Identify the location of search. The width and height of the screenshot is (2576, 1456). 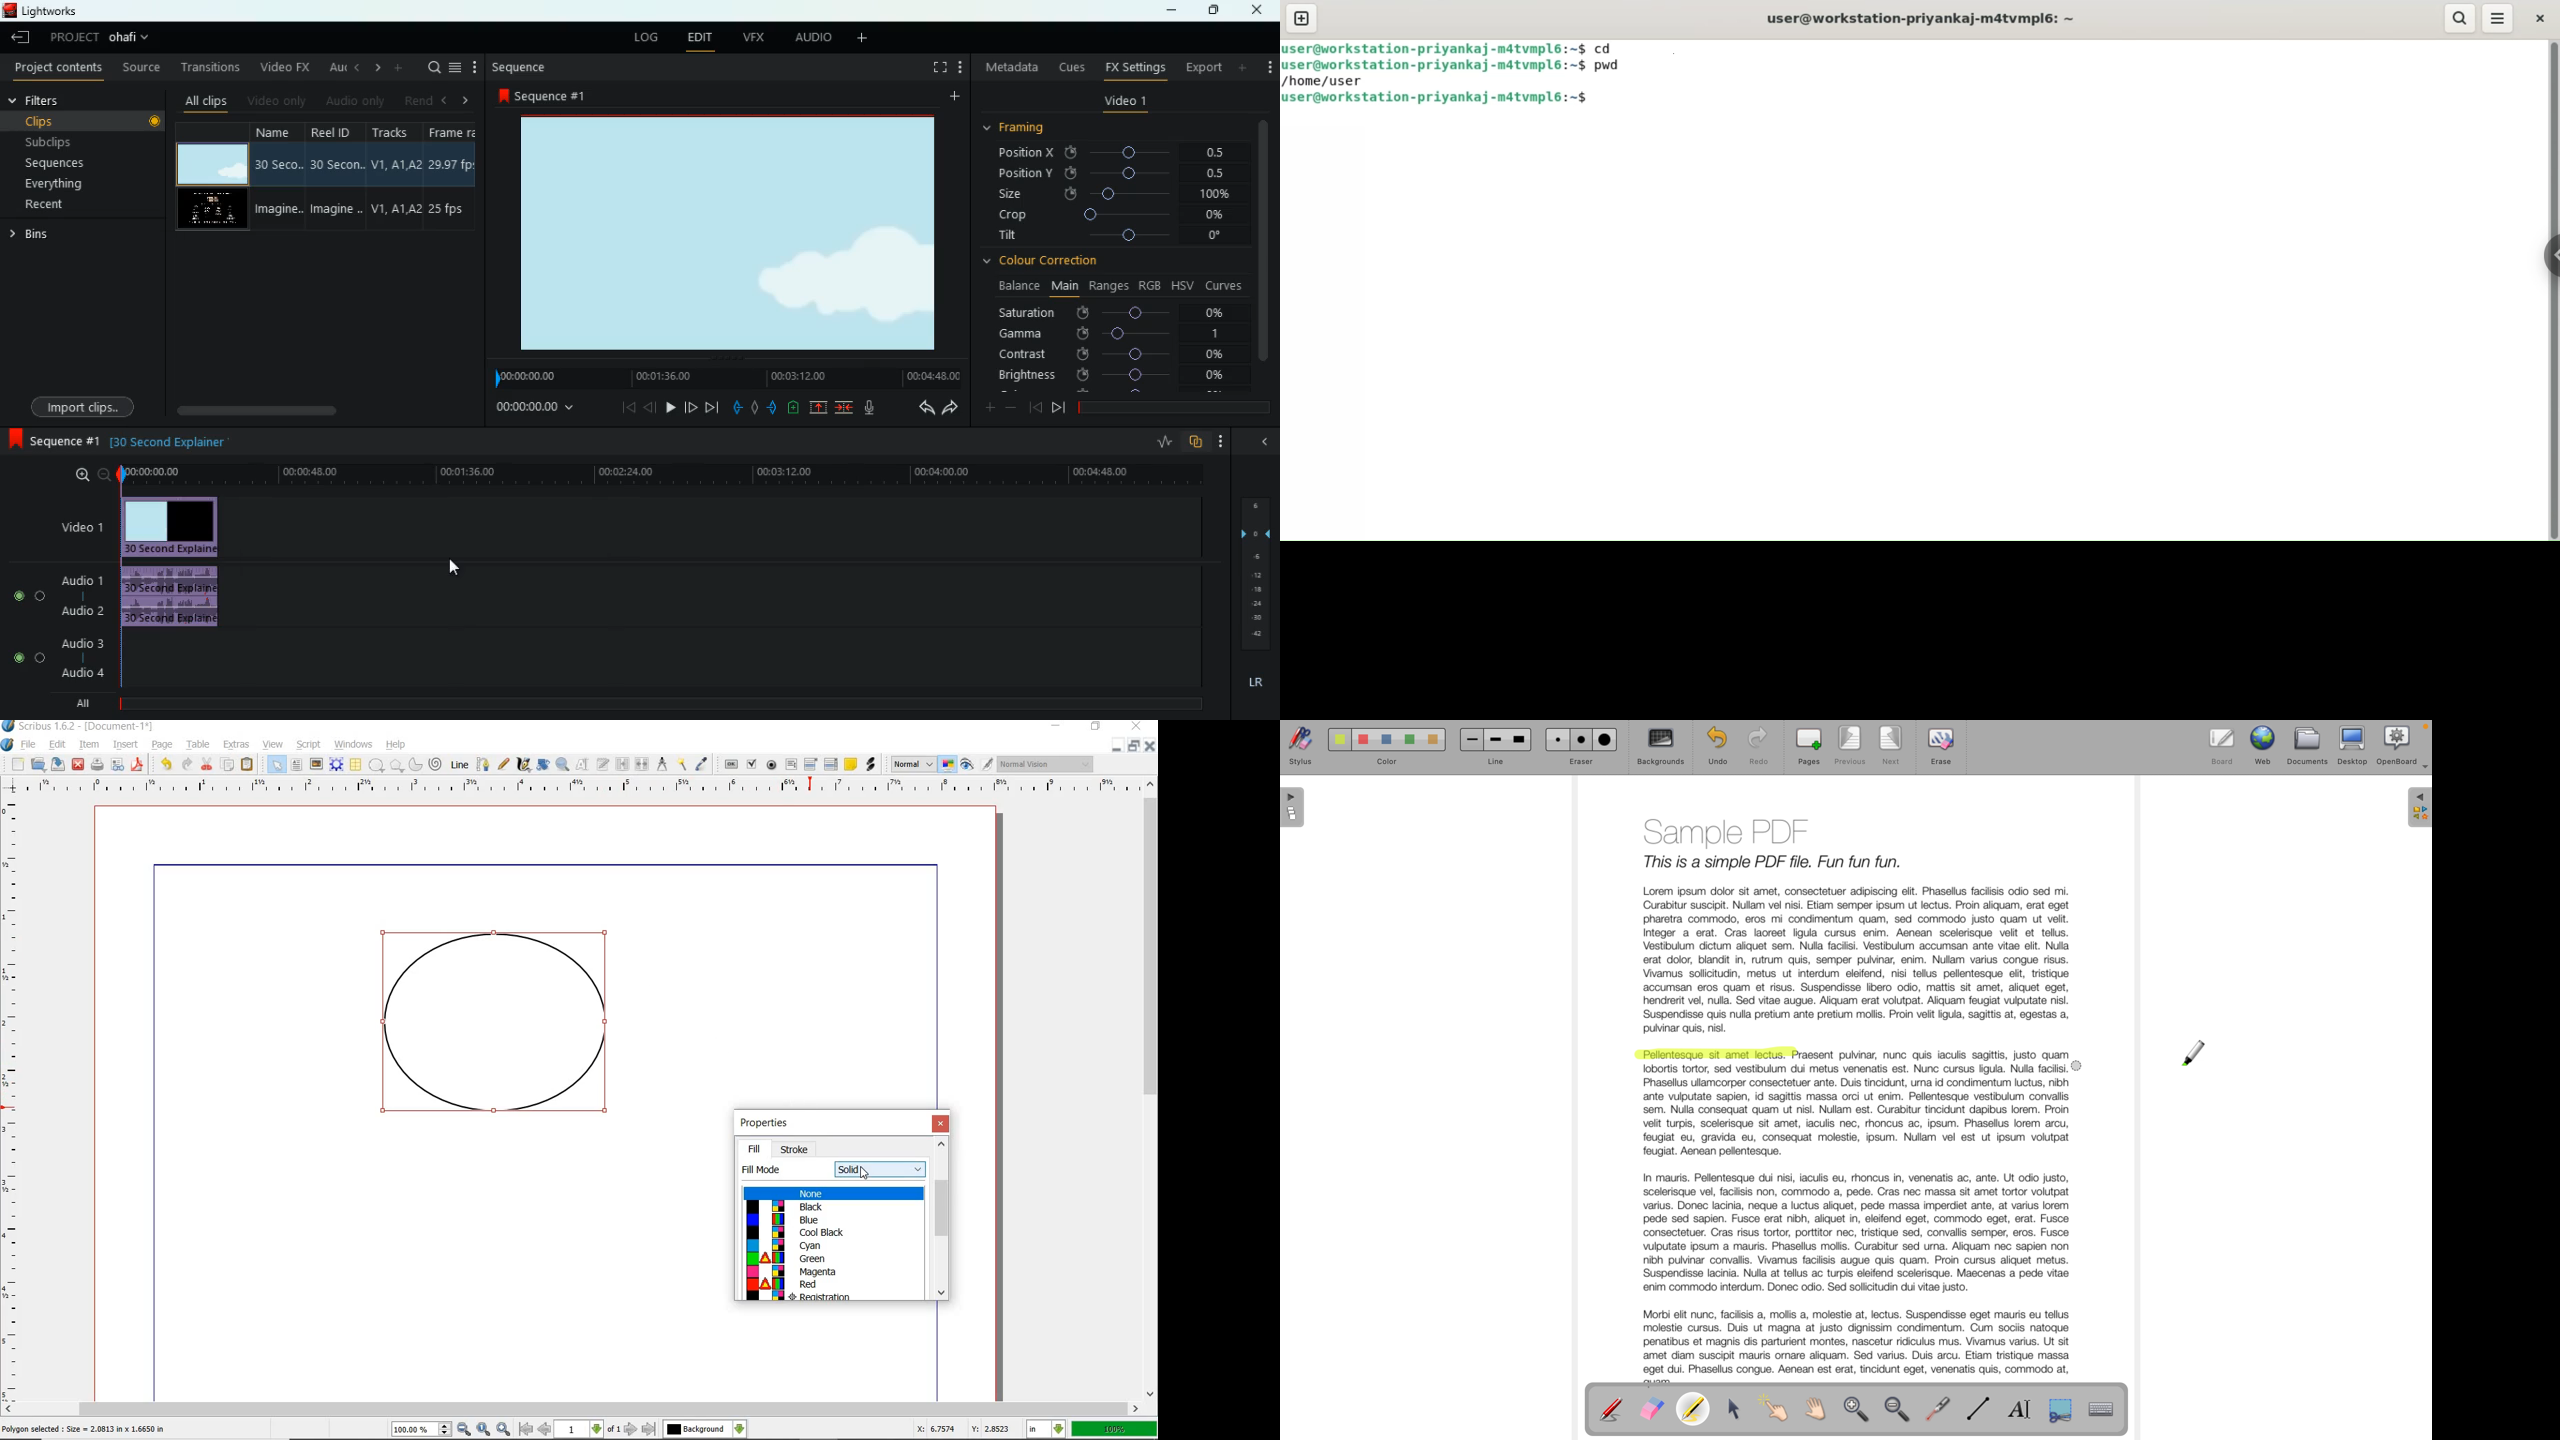
(429, 66).